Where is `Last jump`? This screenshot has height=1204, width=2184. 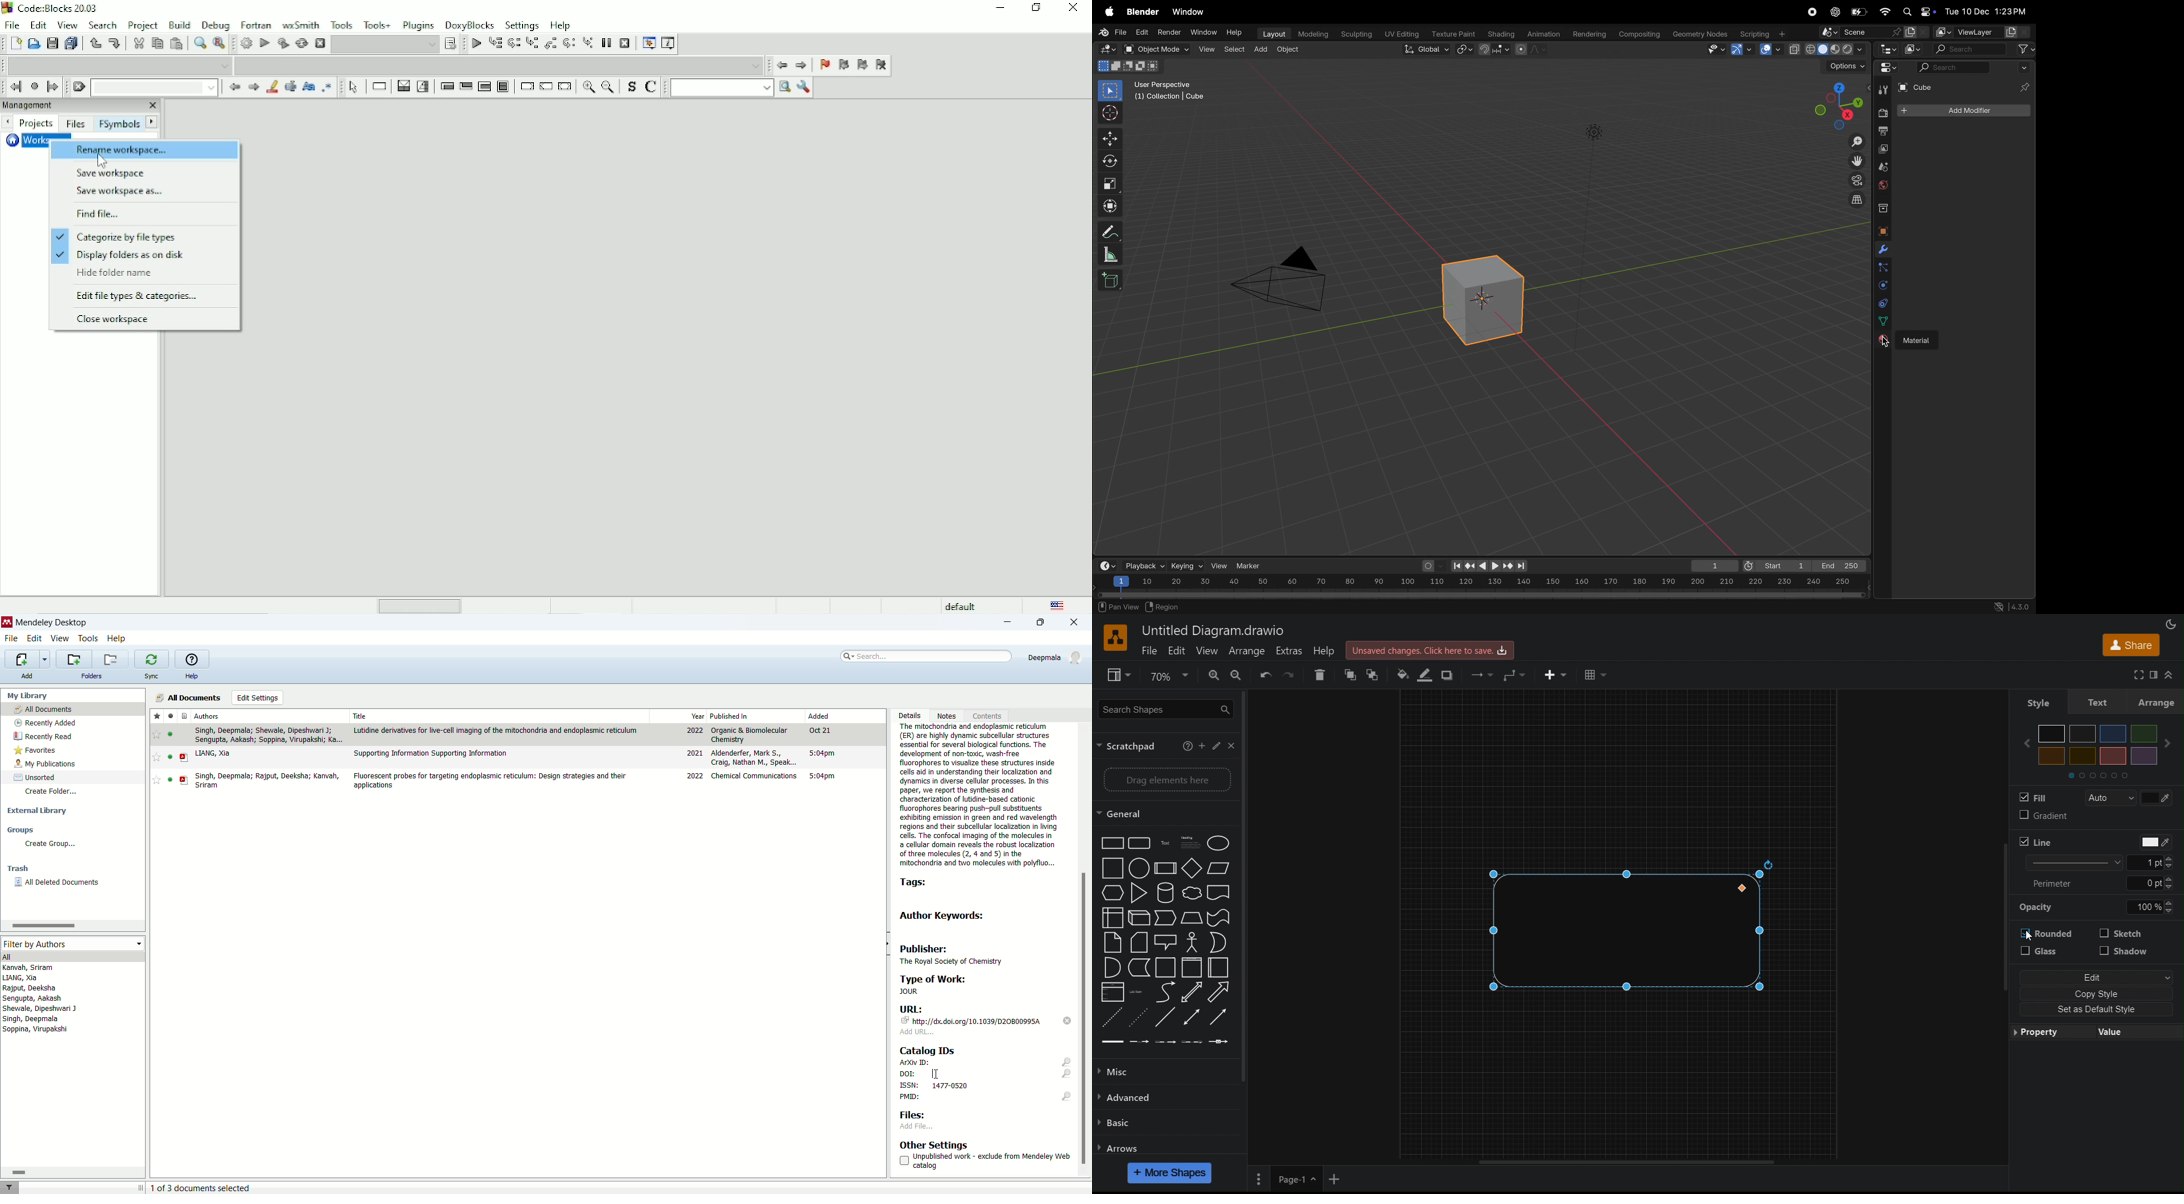
Last jump is located at coordinates (34, 86).